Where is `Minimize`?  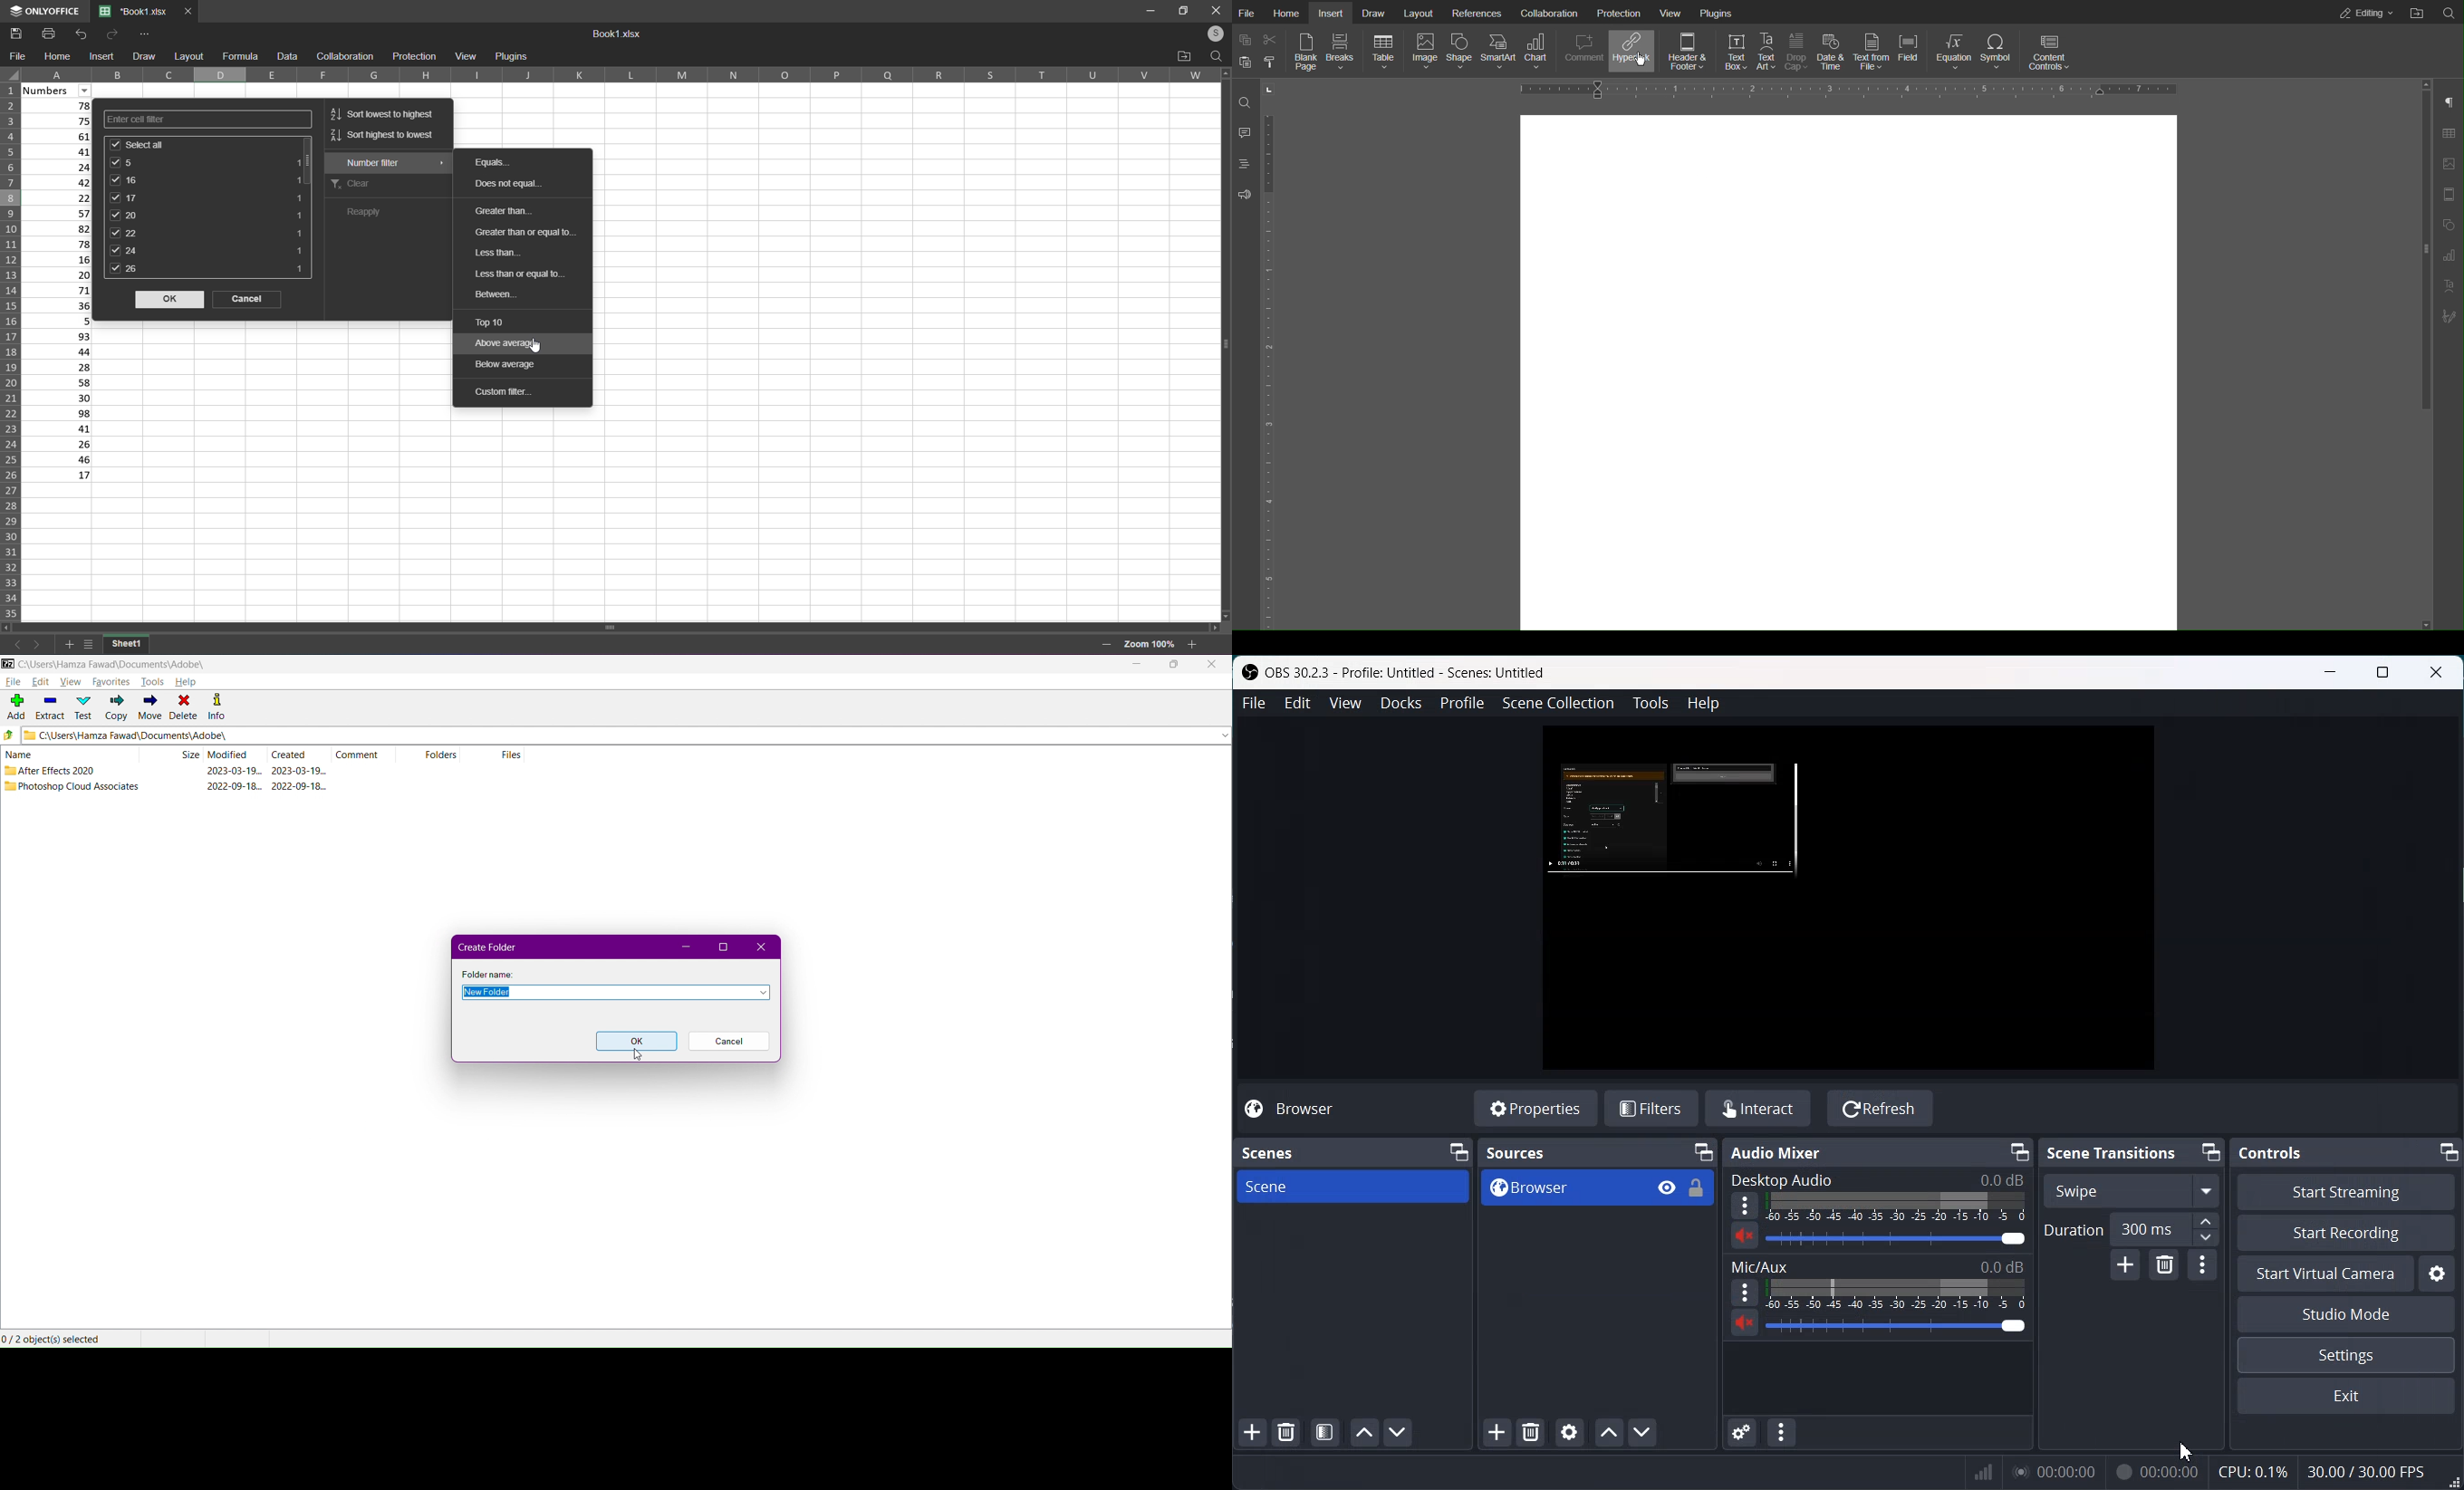
Minimize is located at coordinates (1704, 1151).